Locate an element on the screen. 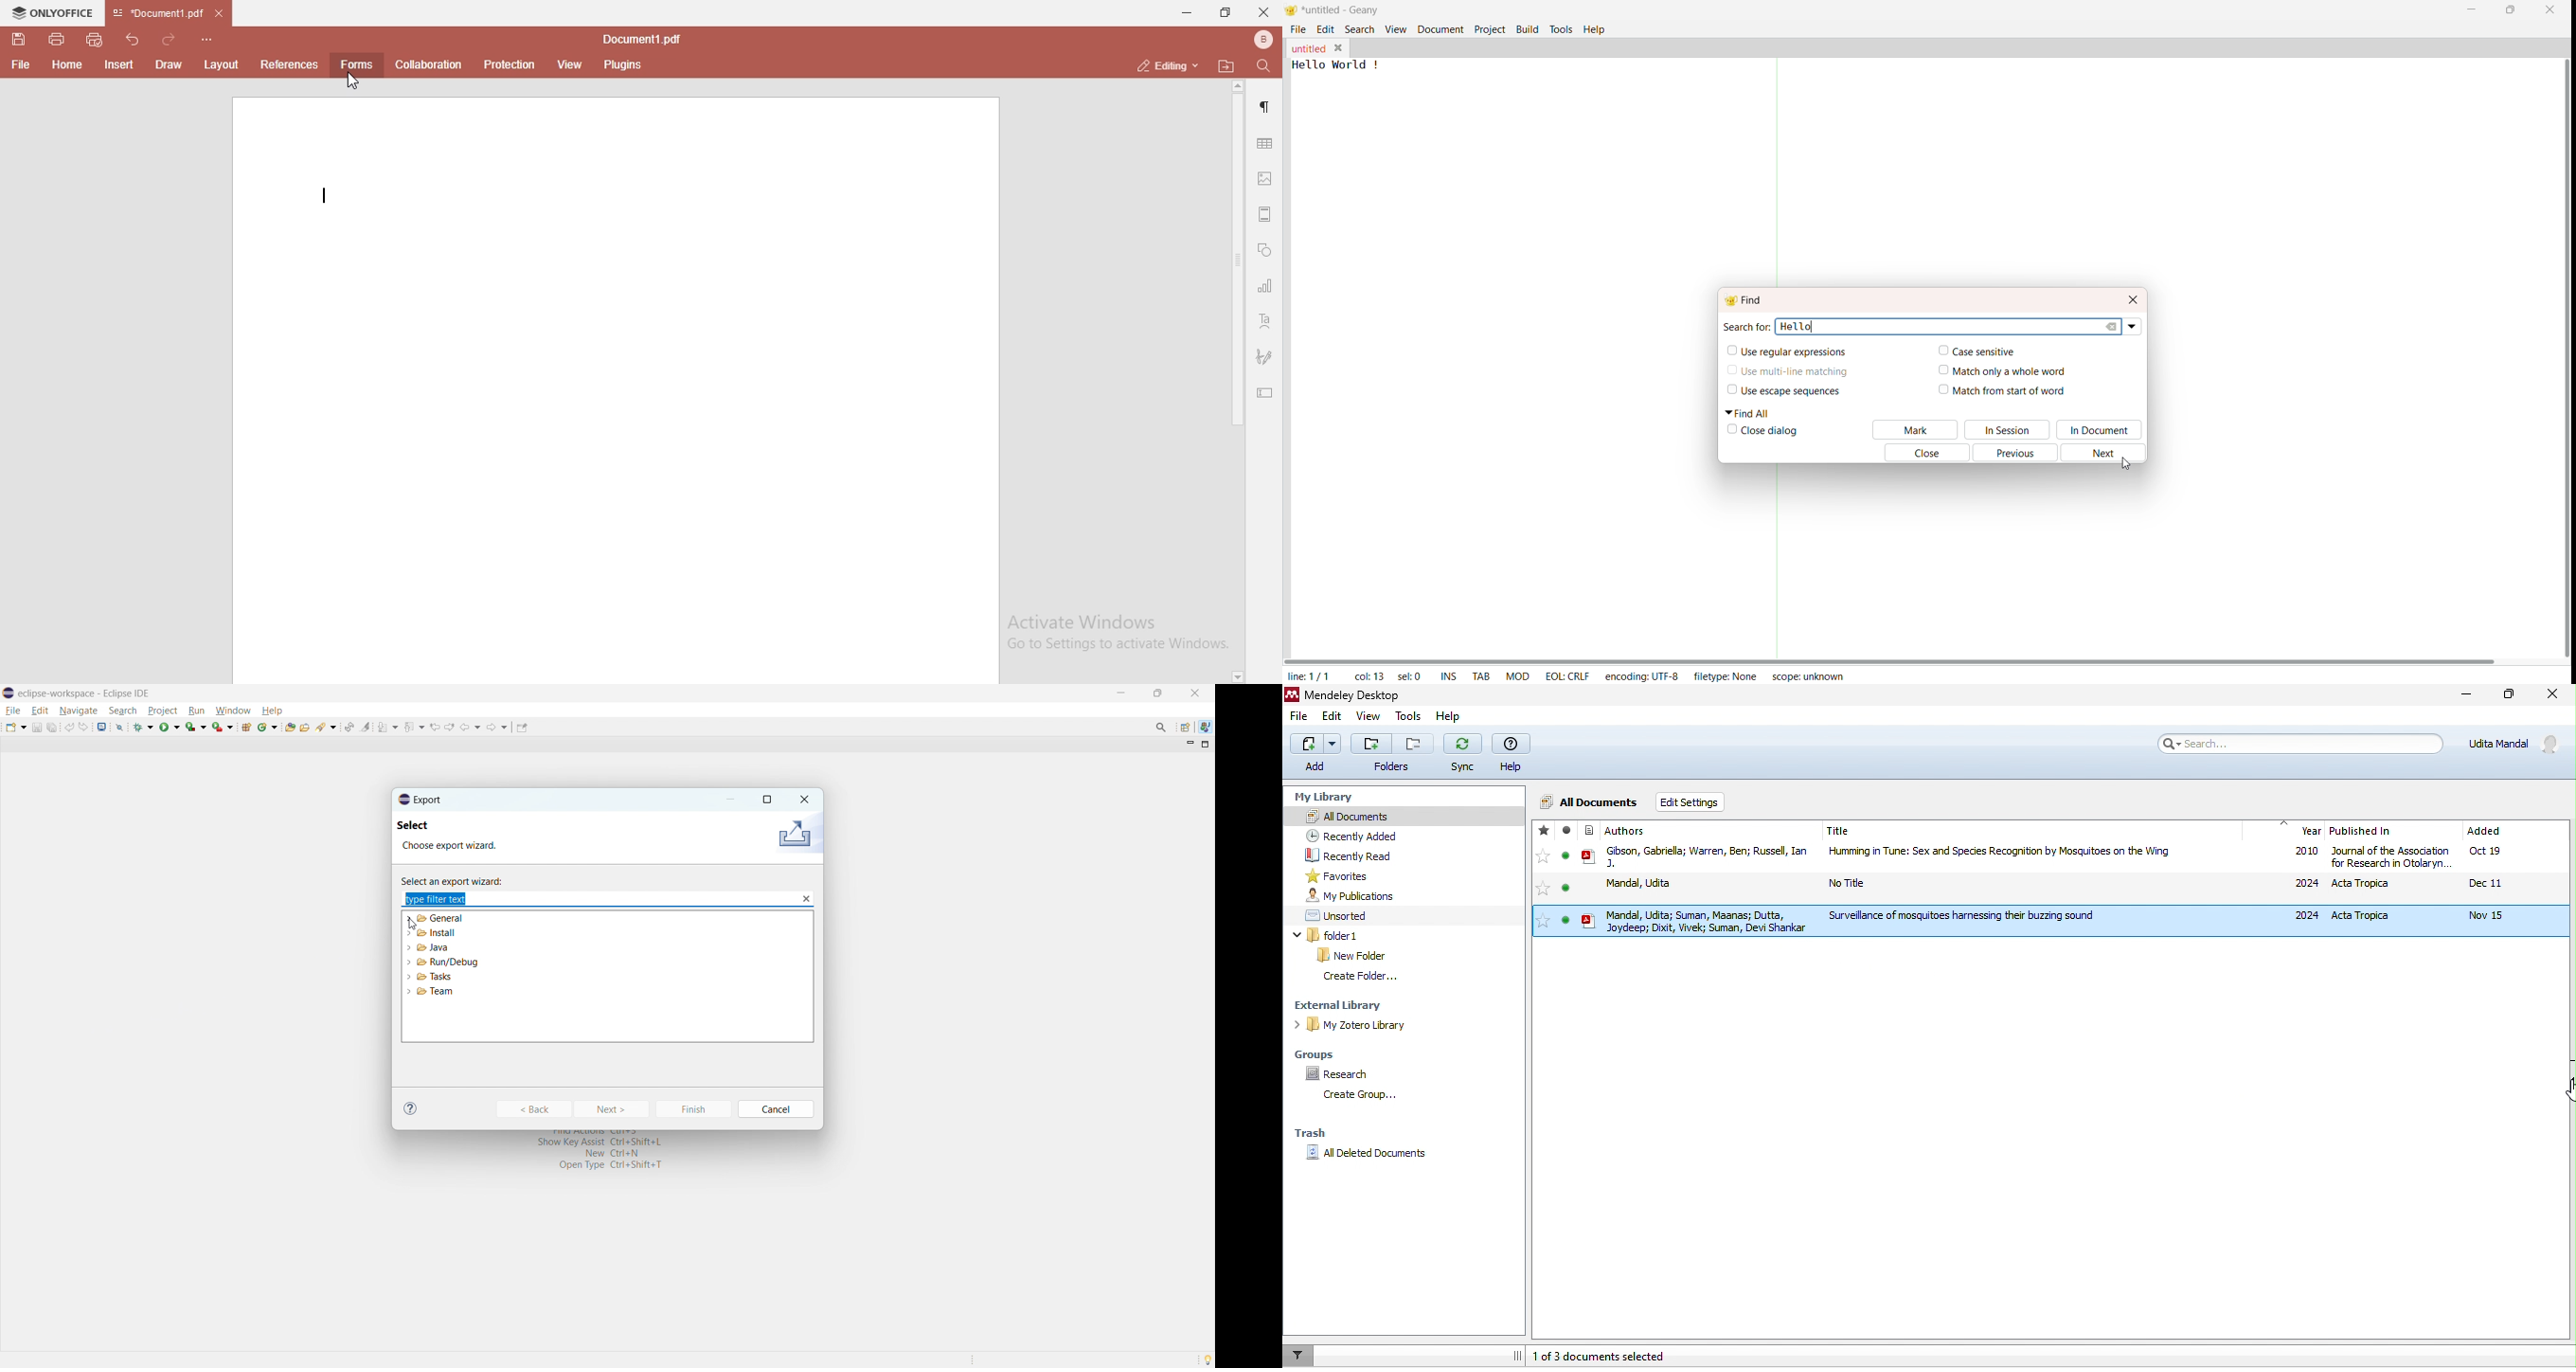 Image resolution: width=2576 pixels, height=1372 pixels. edit is located at coordinates (40, 711).